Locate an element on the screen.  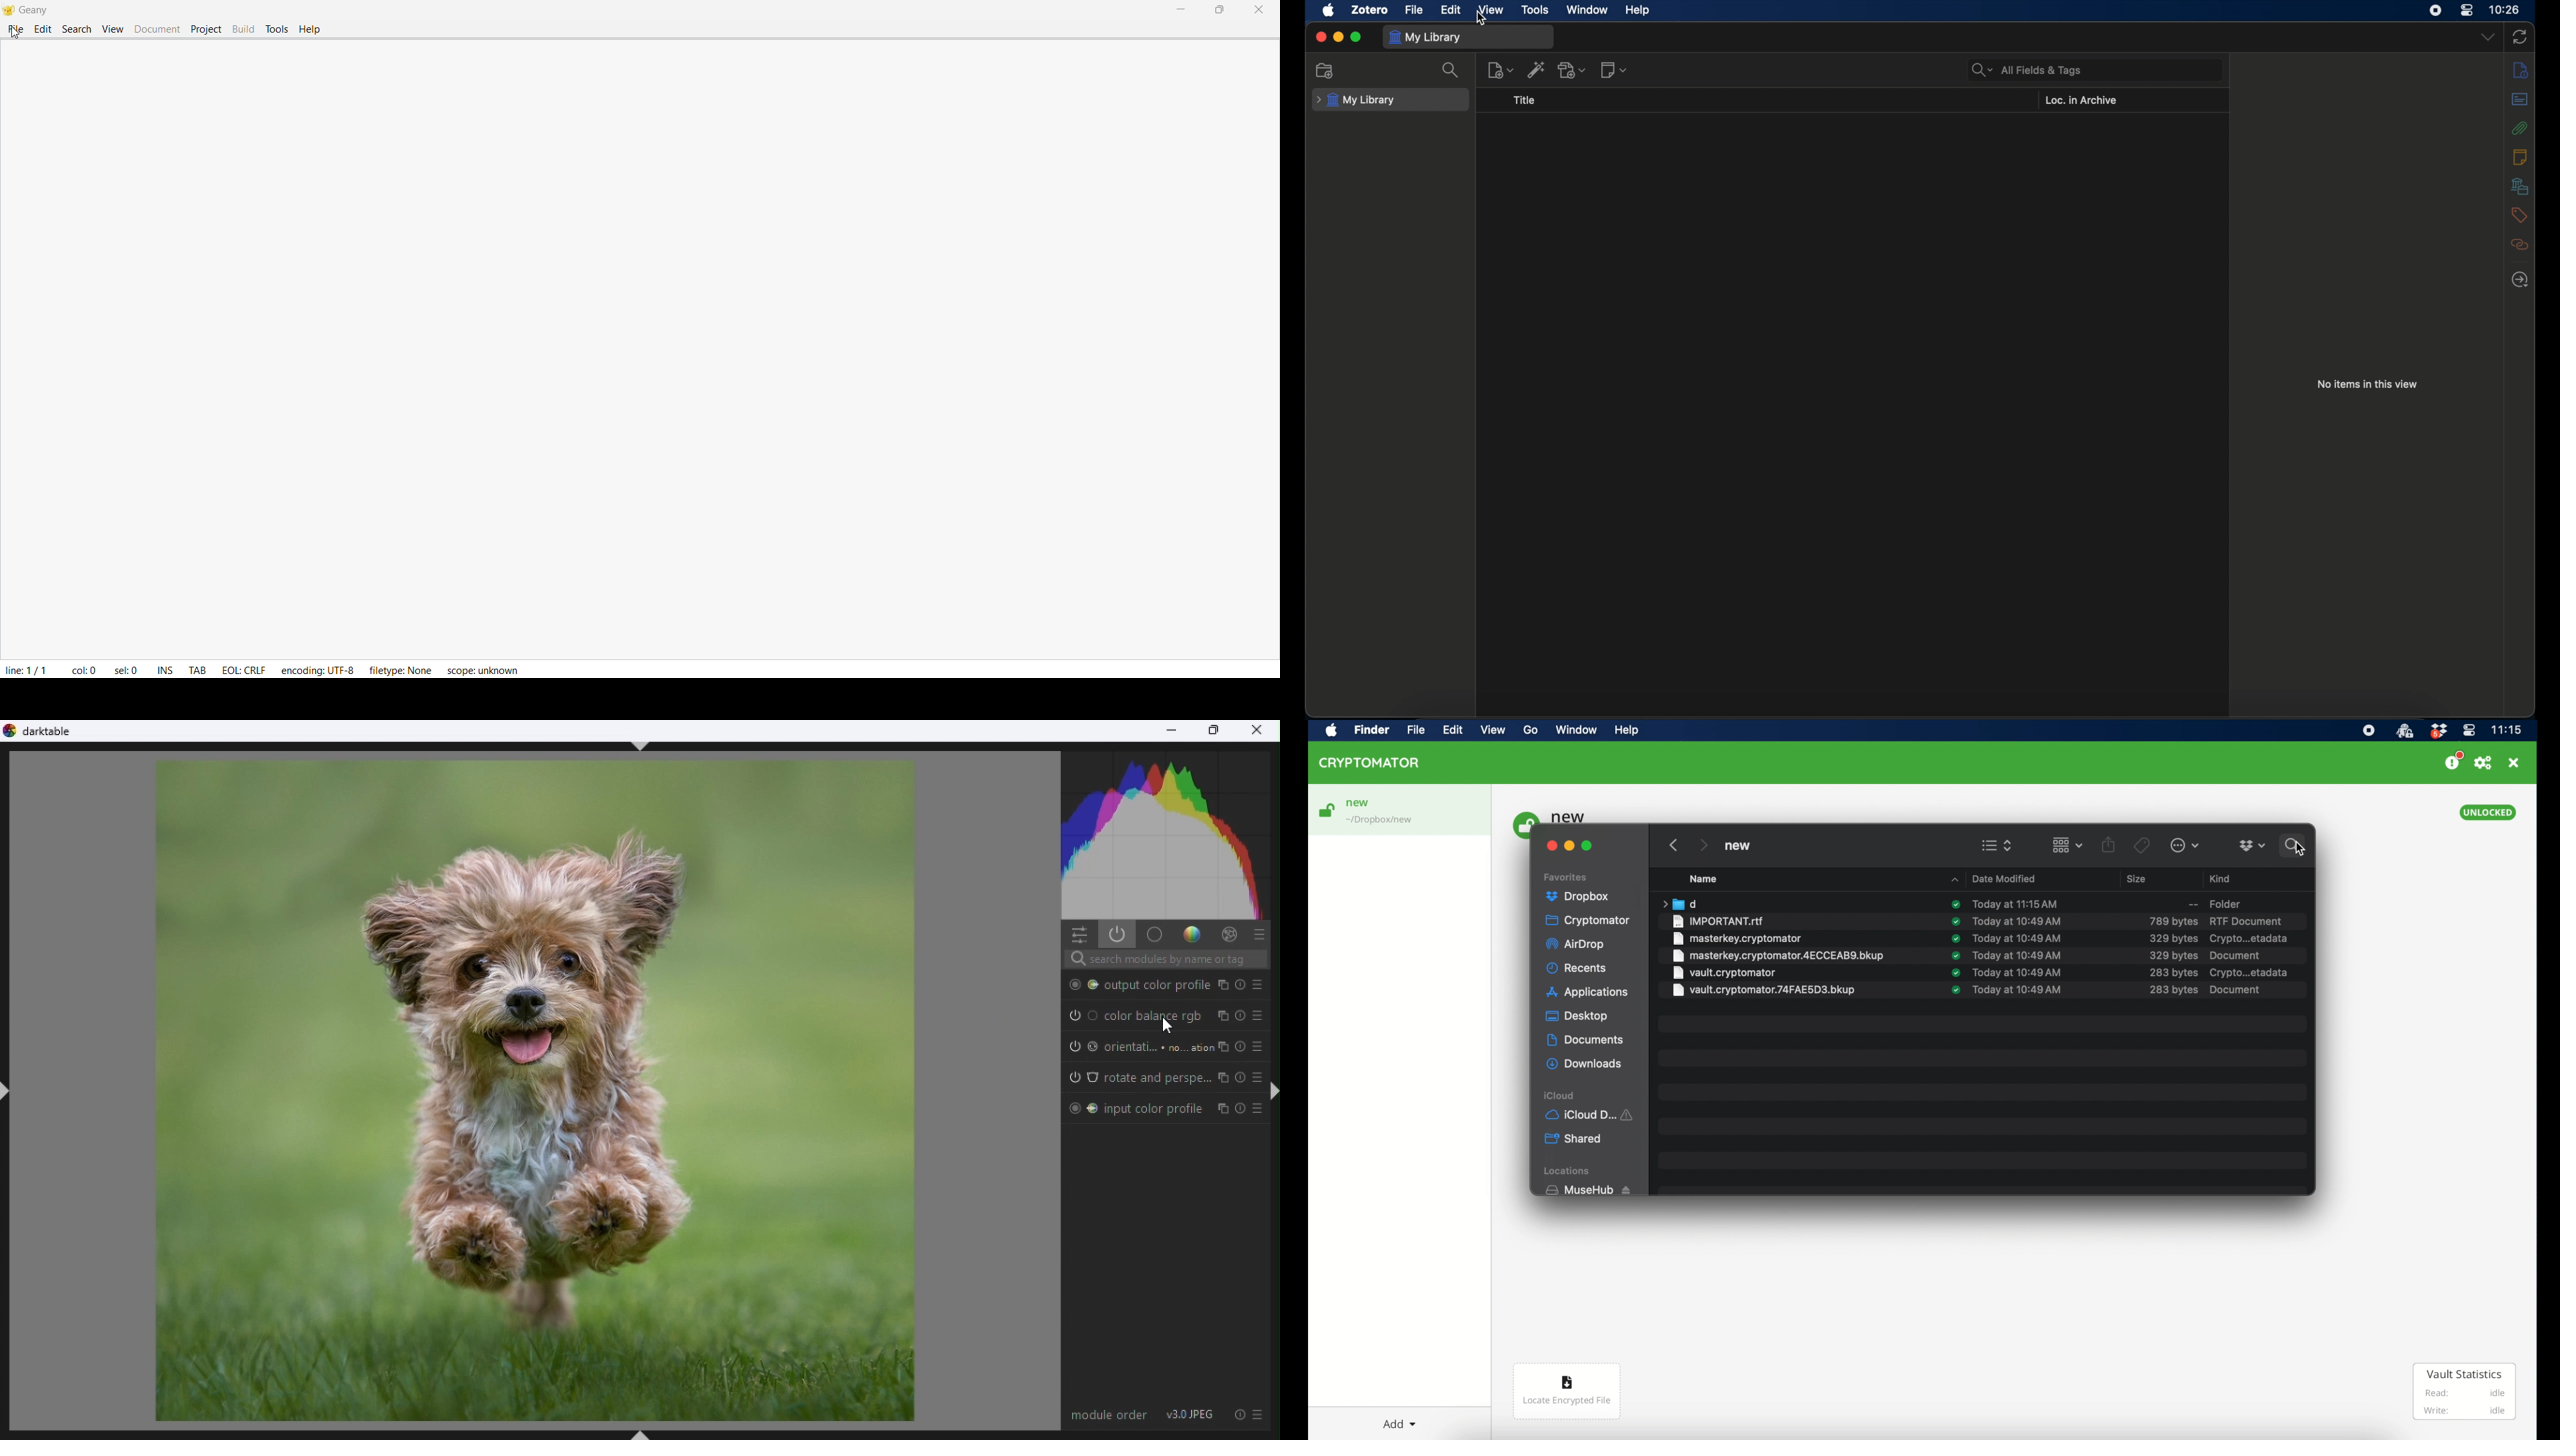
search is located at coordinates (1451, 70).